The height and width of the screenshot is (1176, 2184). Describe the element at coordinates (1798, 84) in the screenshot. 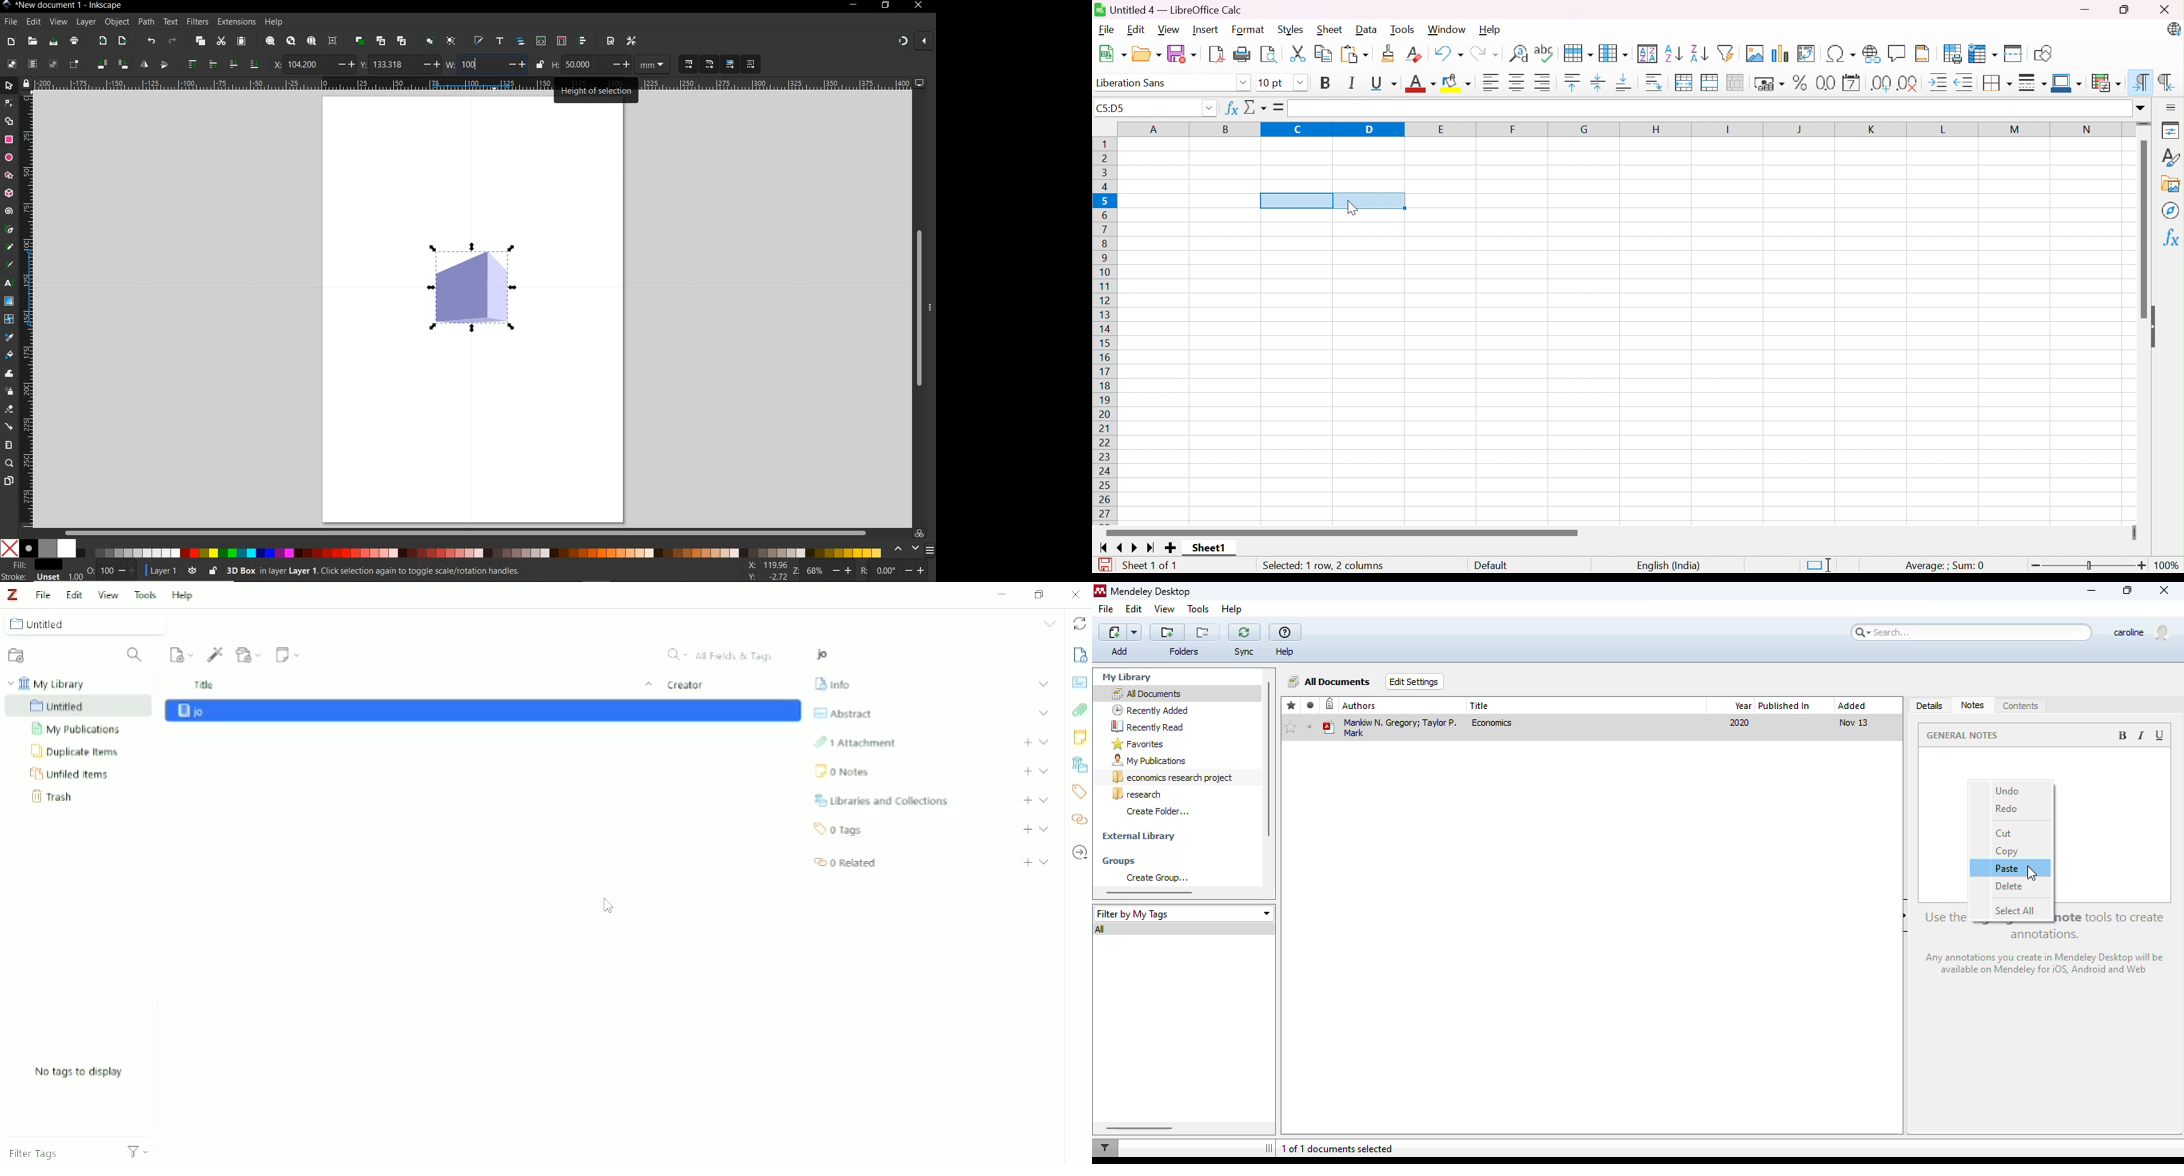

I see `Format as Percent` at that location.